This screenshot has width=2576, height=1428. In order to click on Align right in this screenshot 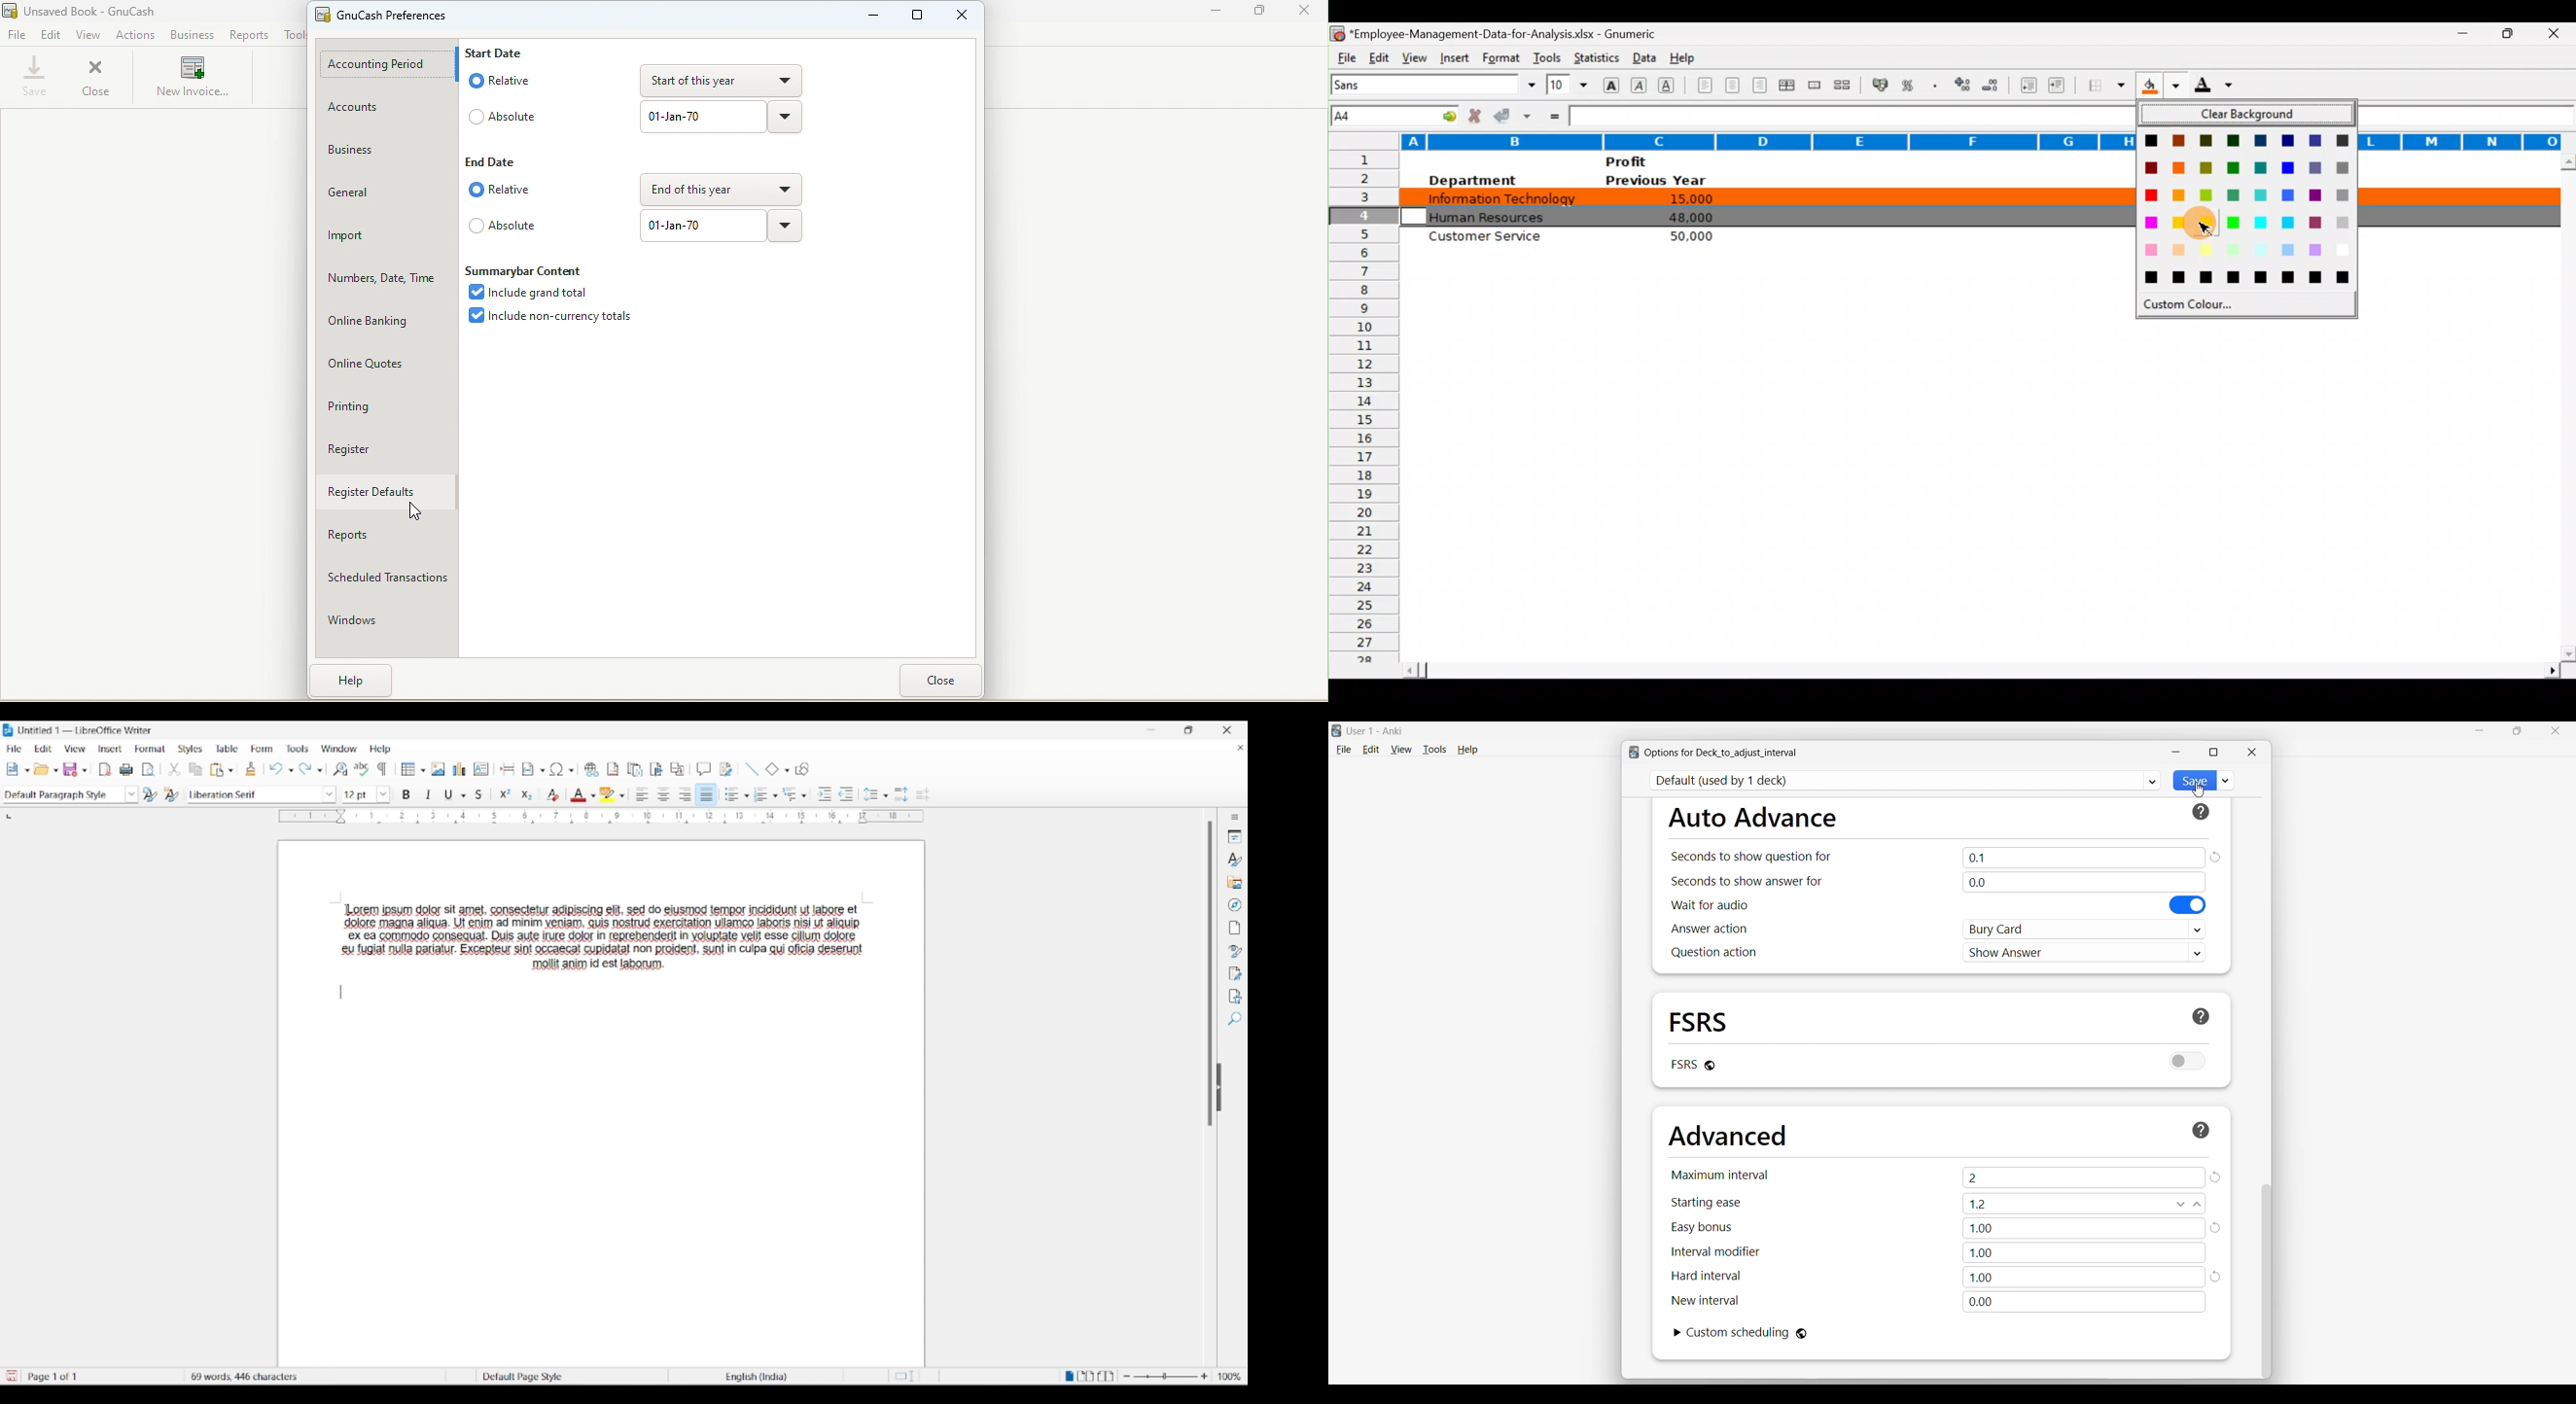, I will do `click(1762, 85)`.